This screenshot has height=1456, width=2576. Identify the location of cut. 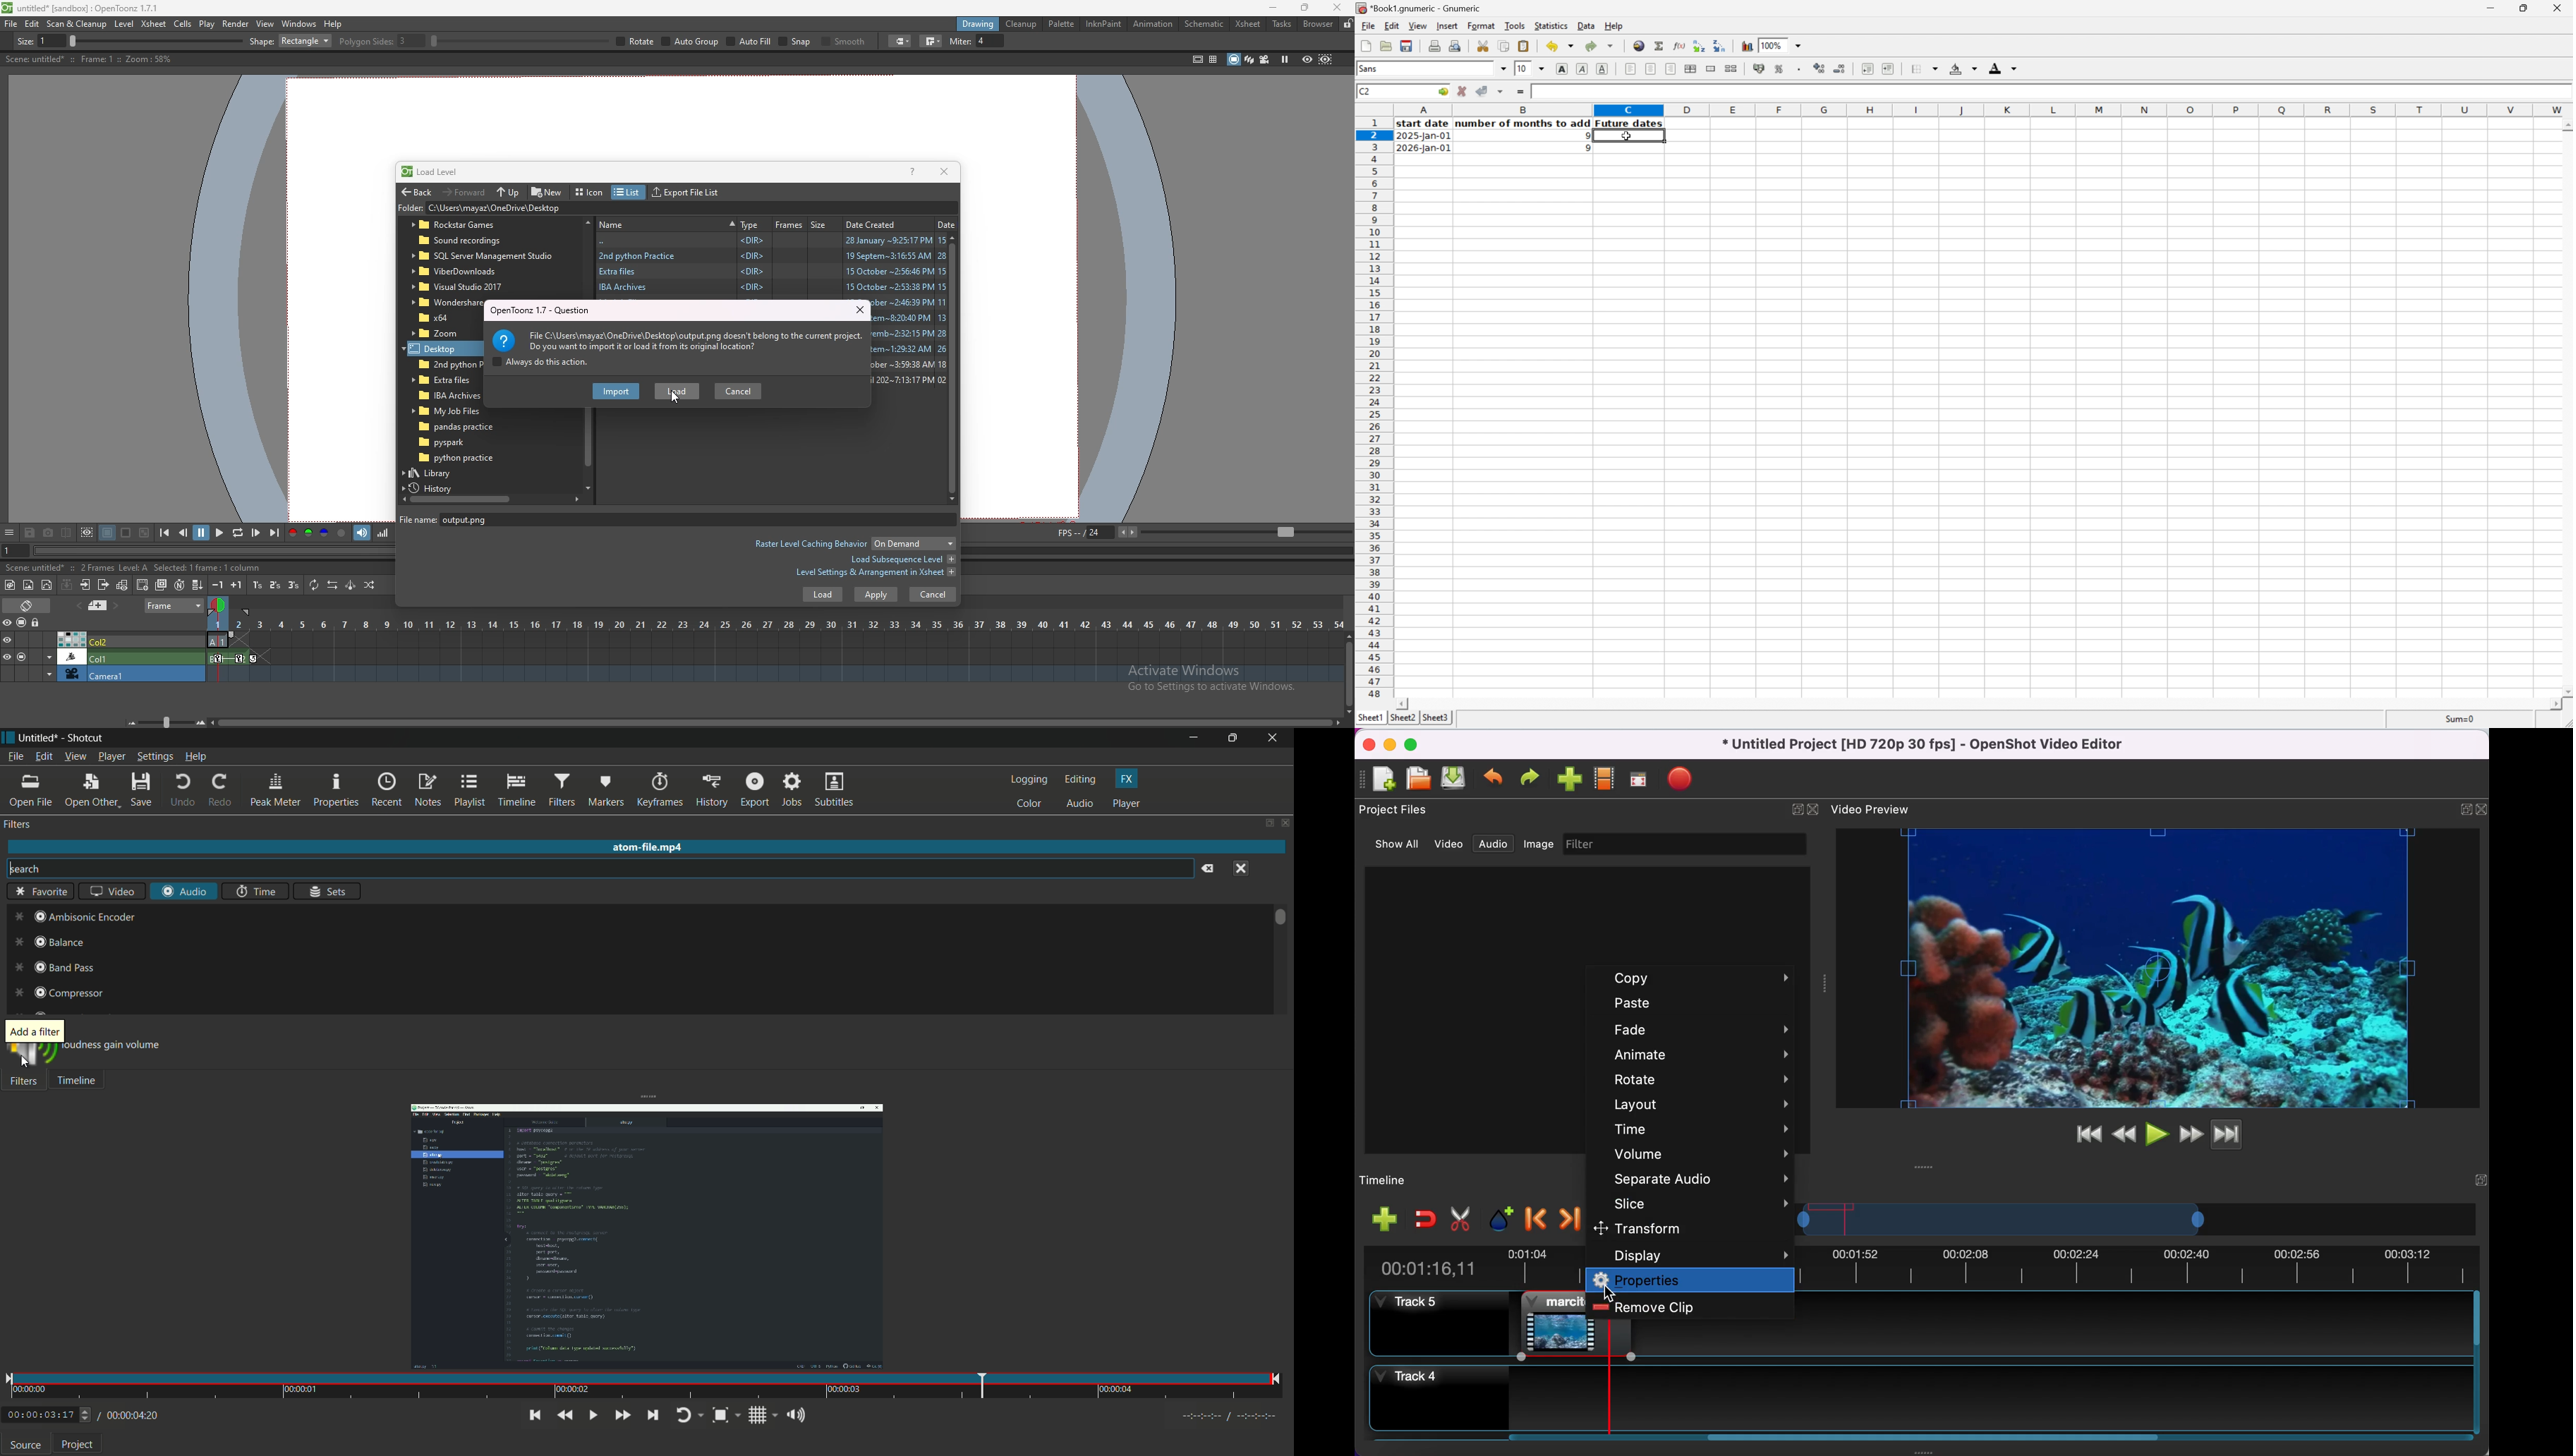
(1460, 1218).